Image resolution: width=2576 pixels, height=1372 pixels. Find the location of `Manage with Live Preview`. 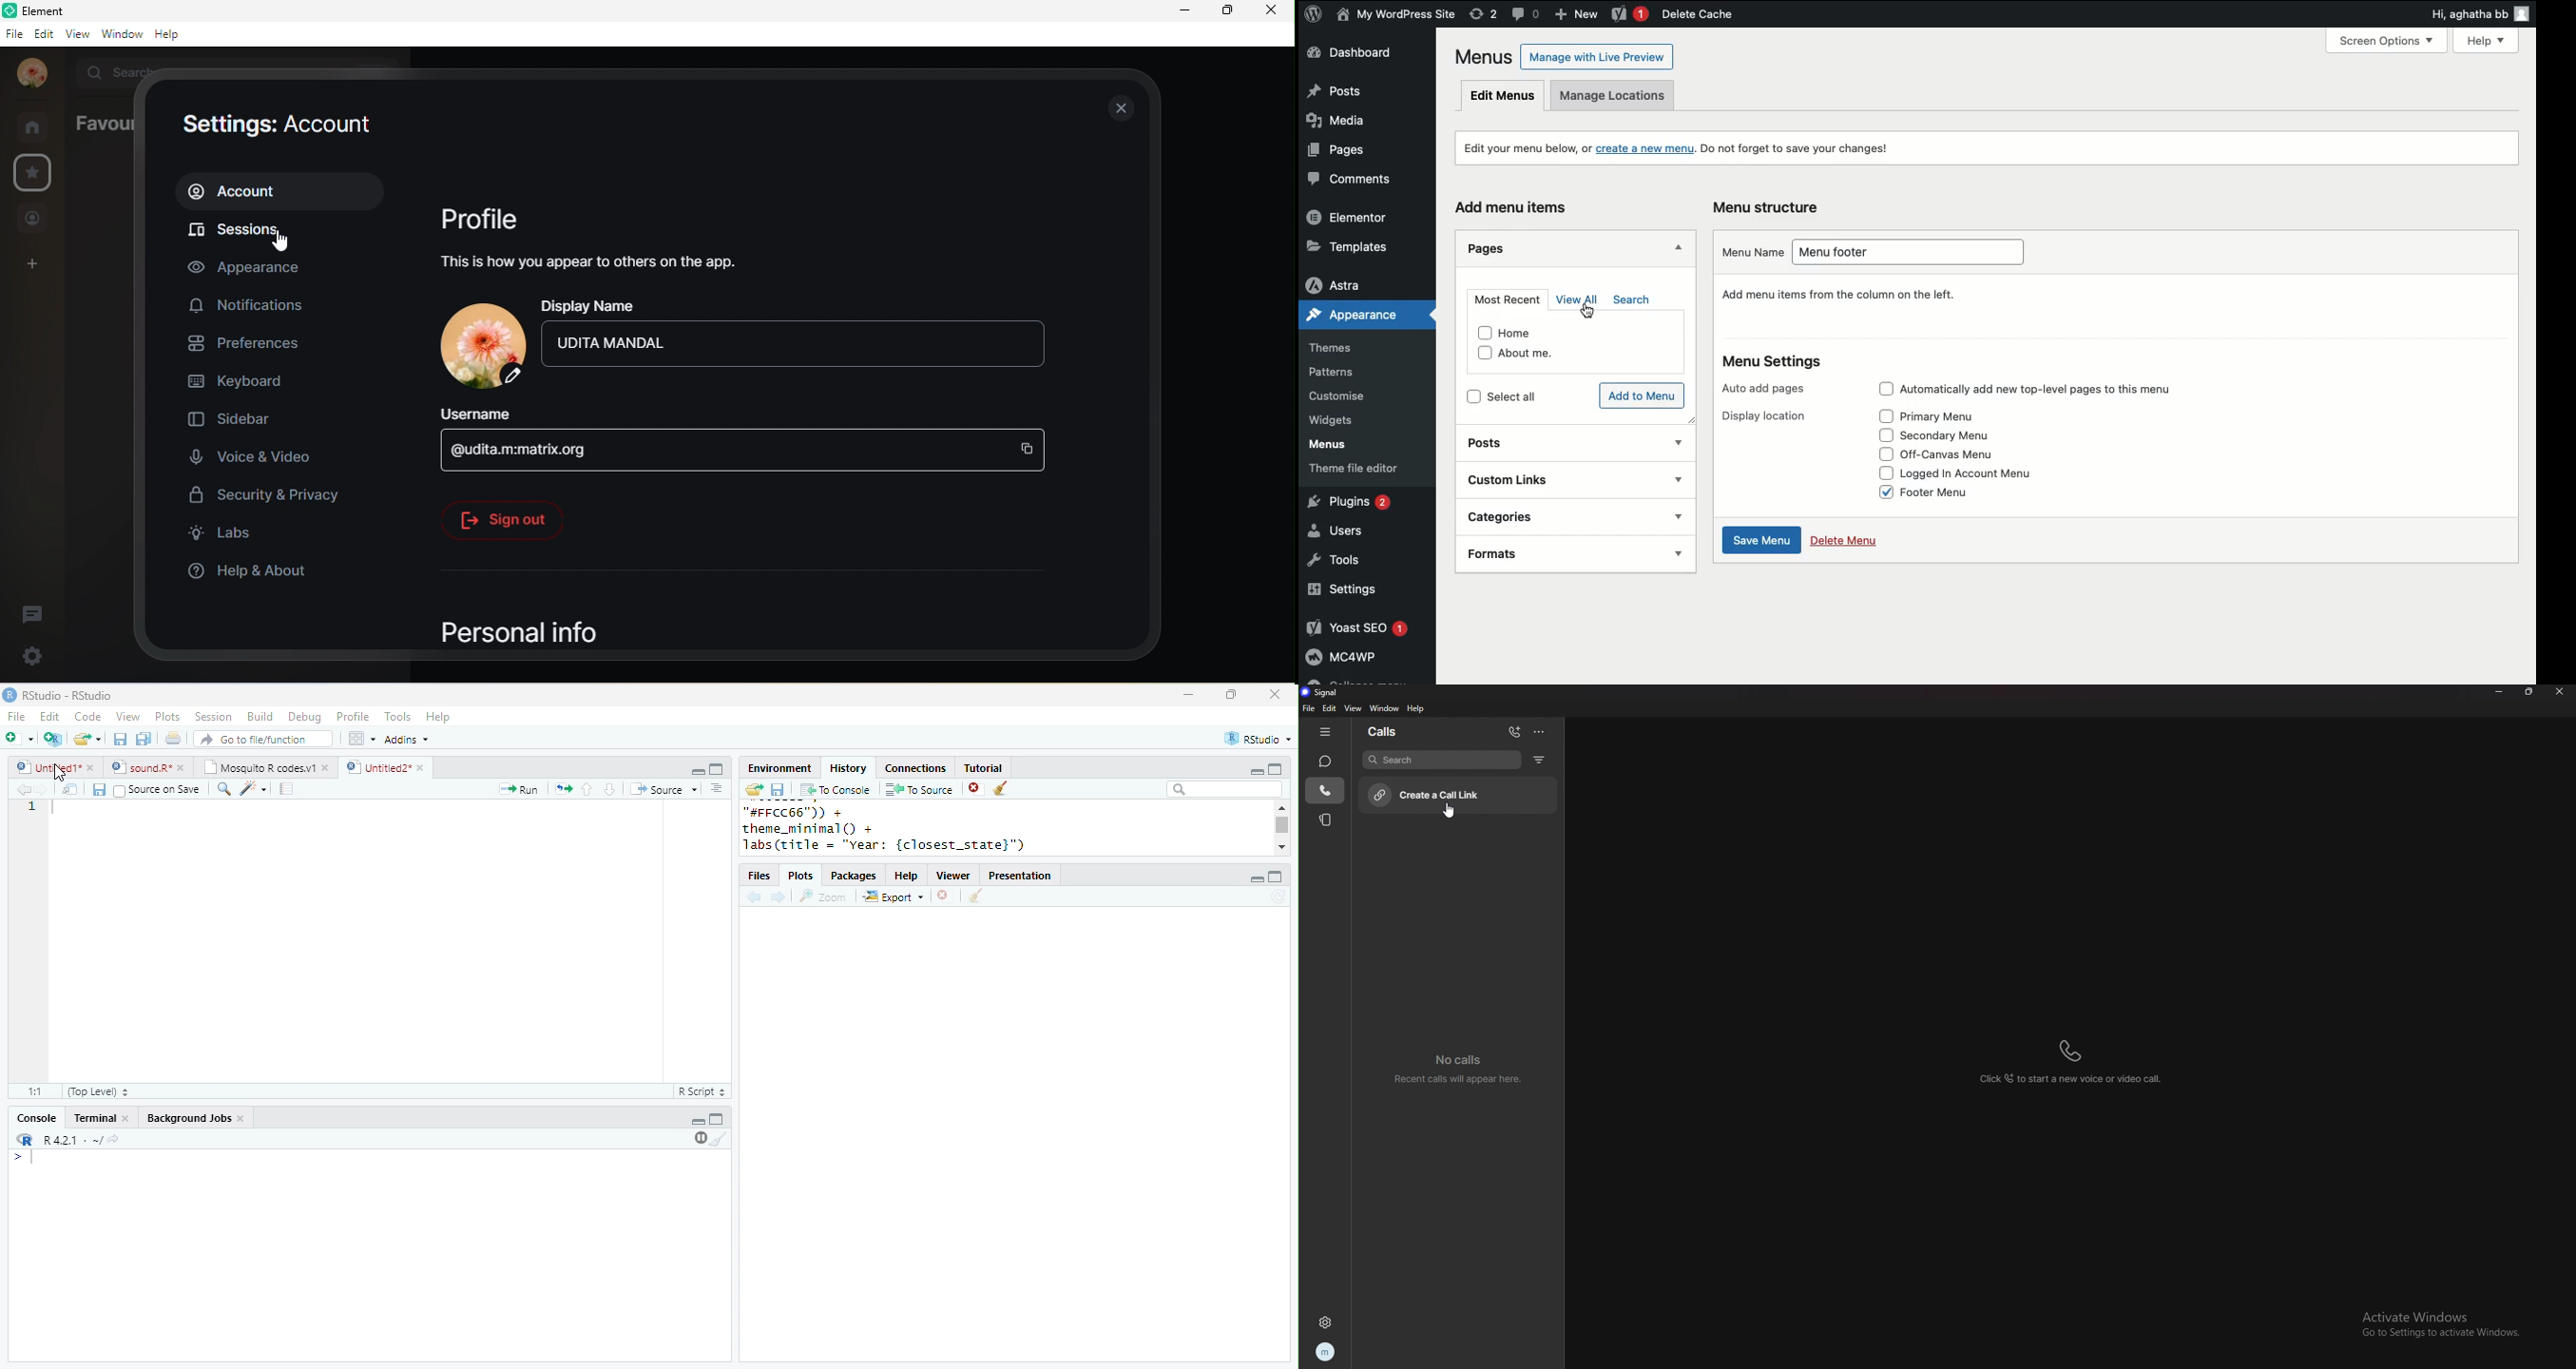

Manage with Live Preview is located at coordinates (1597, 56).